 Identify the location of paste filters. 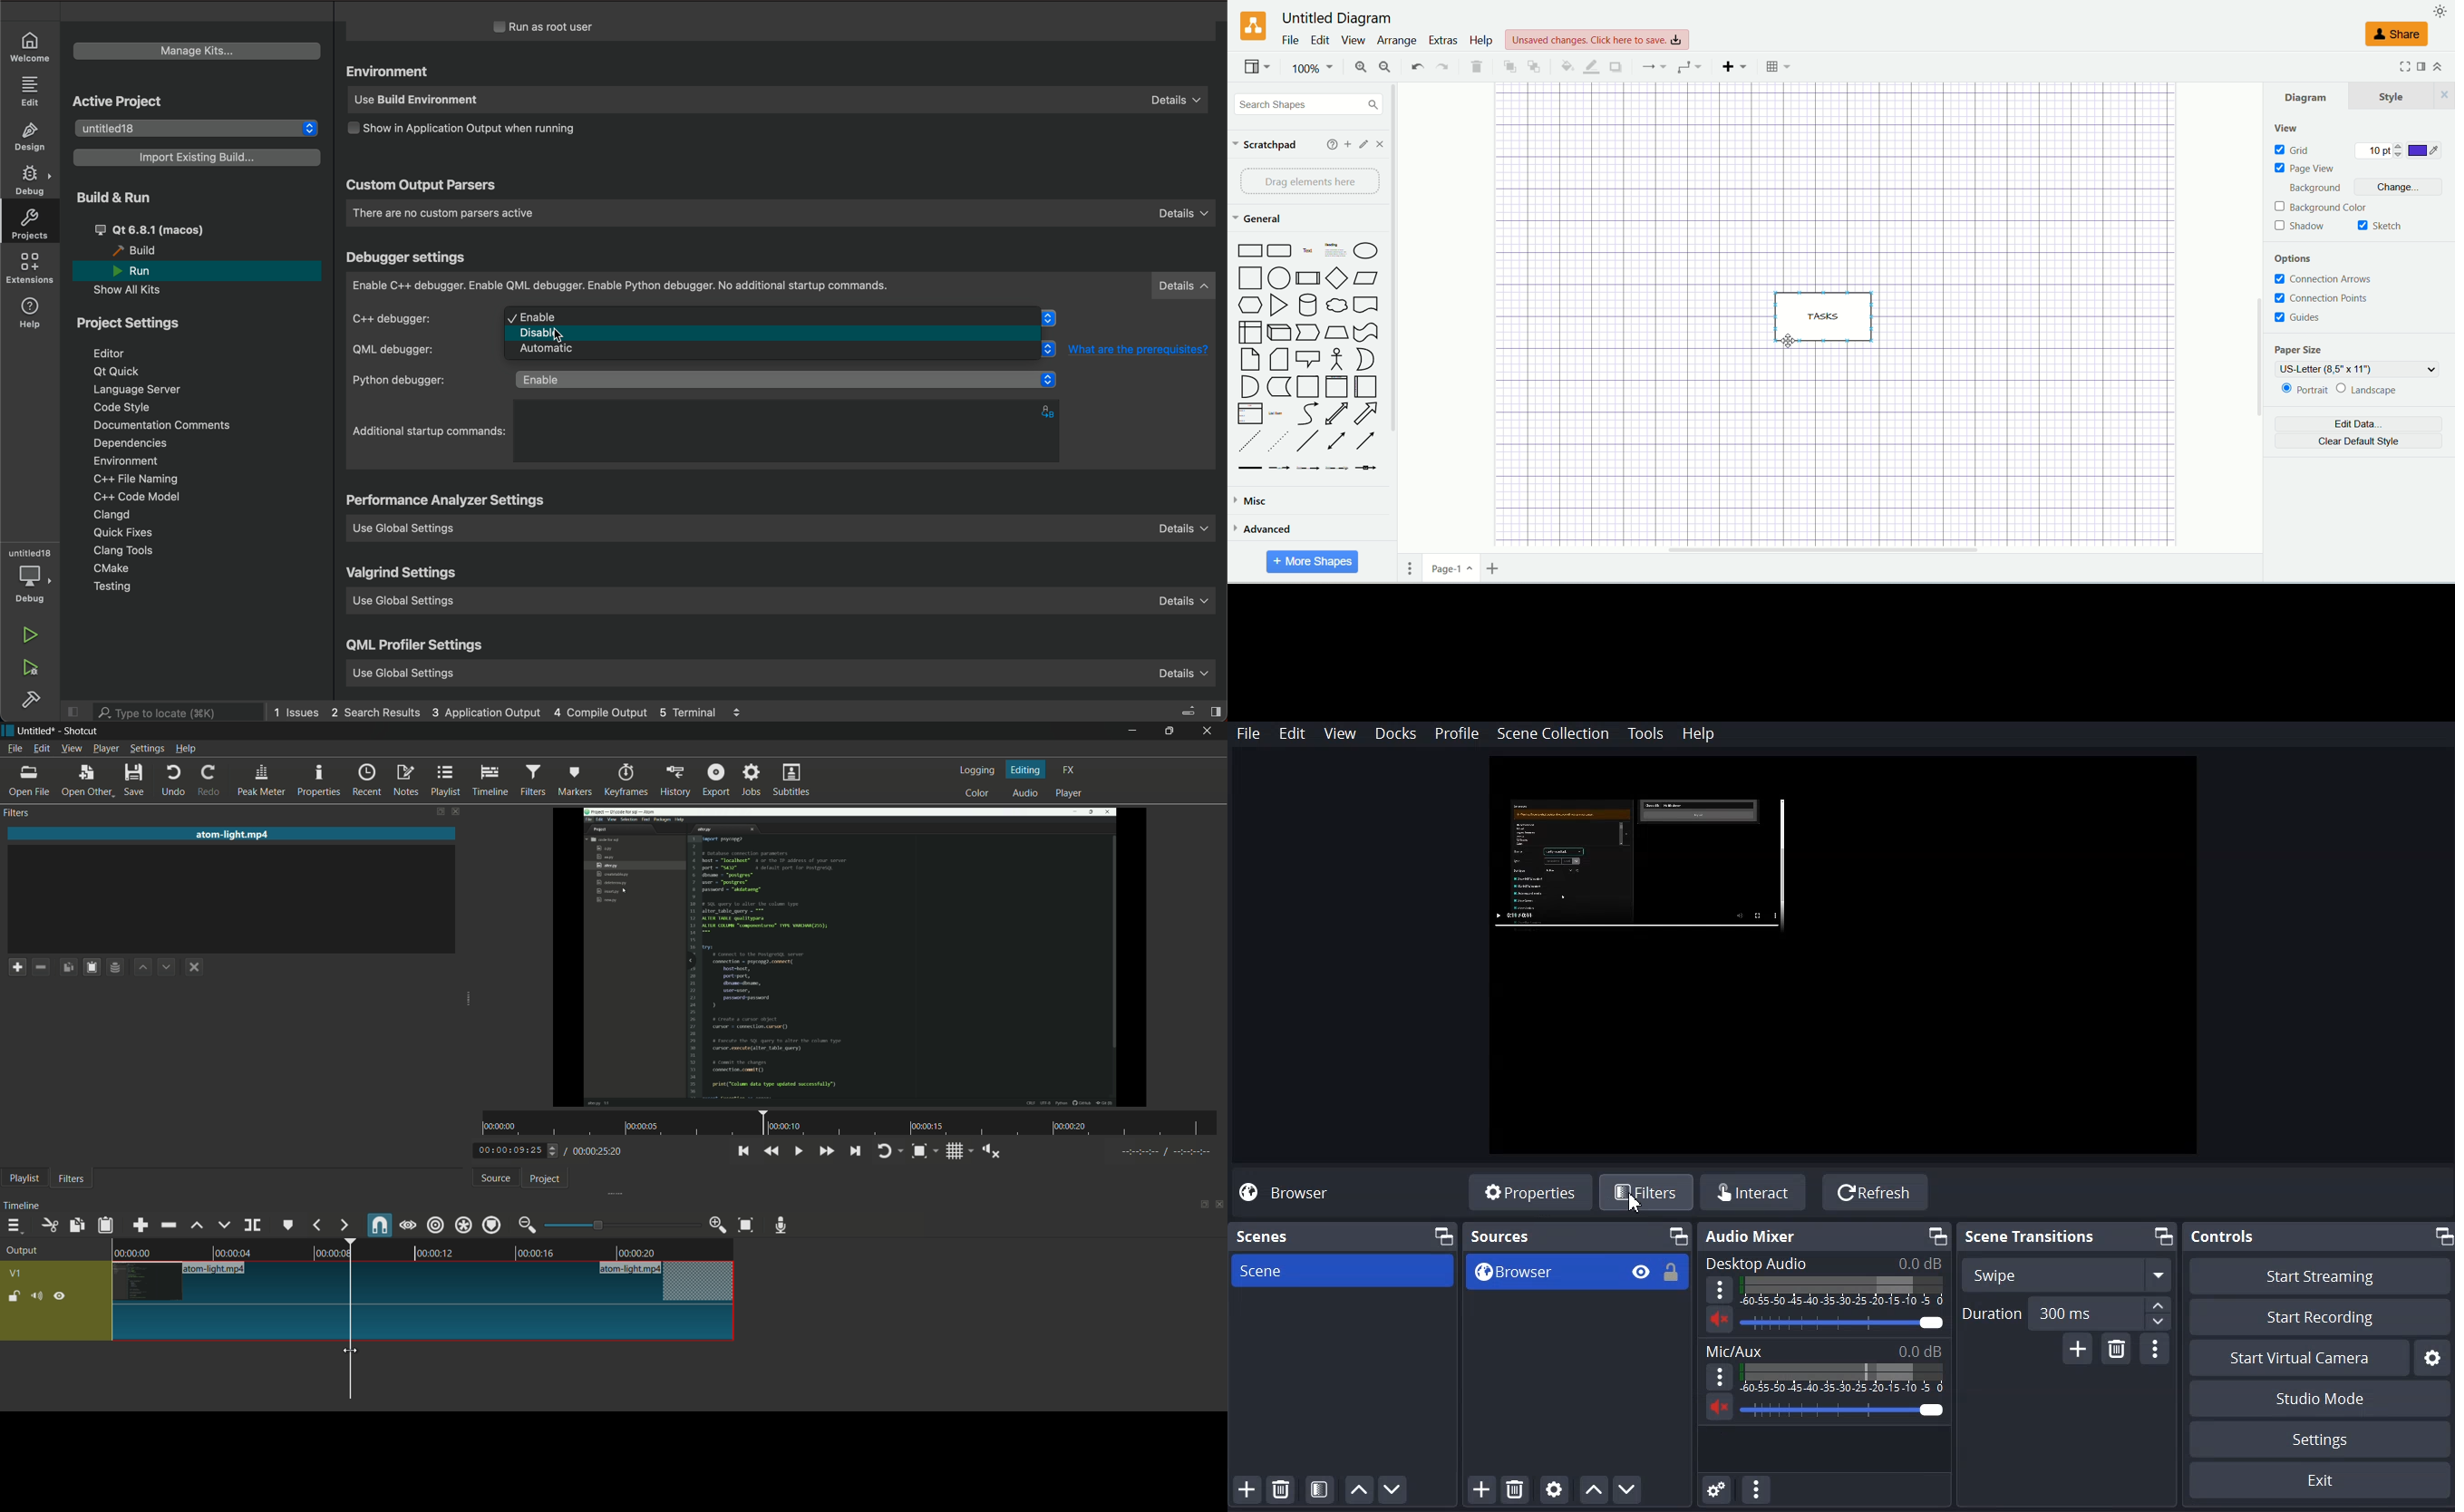
(107, 1225).